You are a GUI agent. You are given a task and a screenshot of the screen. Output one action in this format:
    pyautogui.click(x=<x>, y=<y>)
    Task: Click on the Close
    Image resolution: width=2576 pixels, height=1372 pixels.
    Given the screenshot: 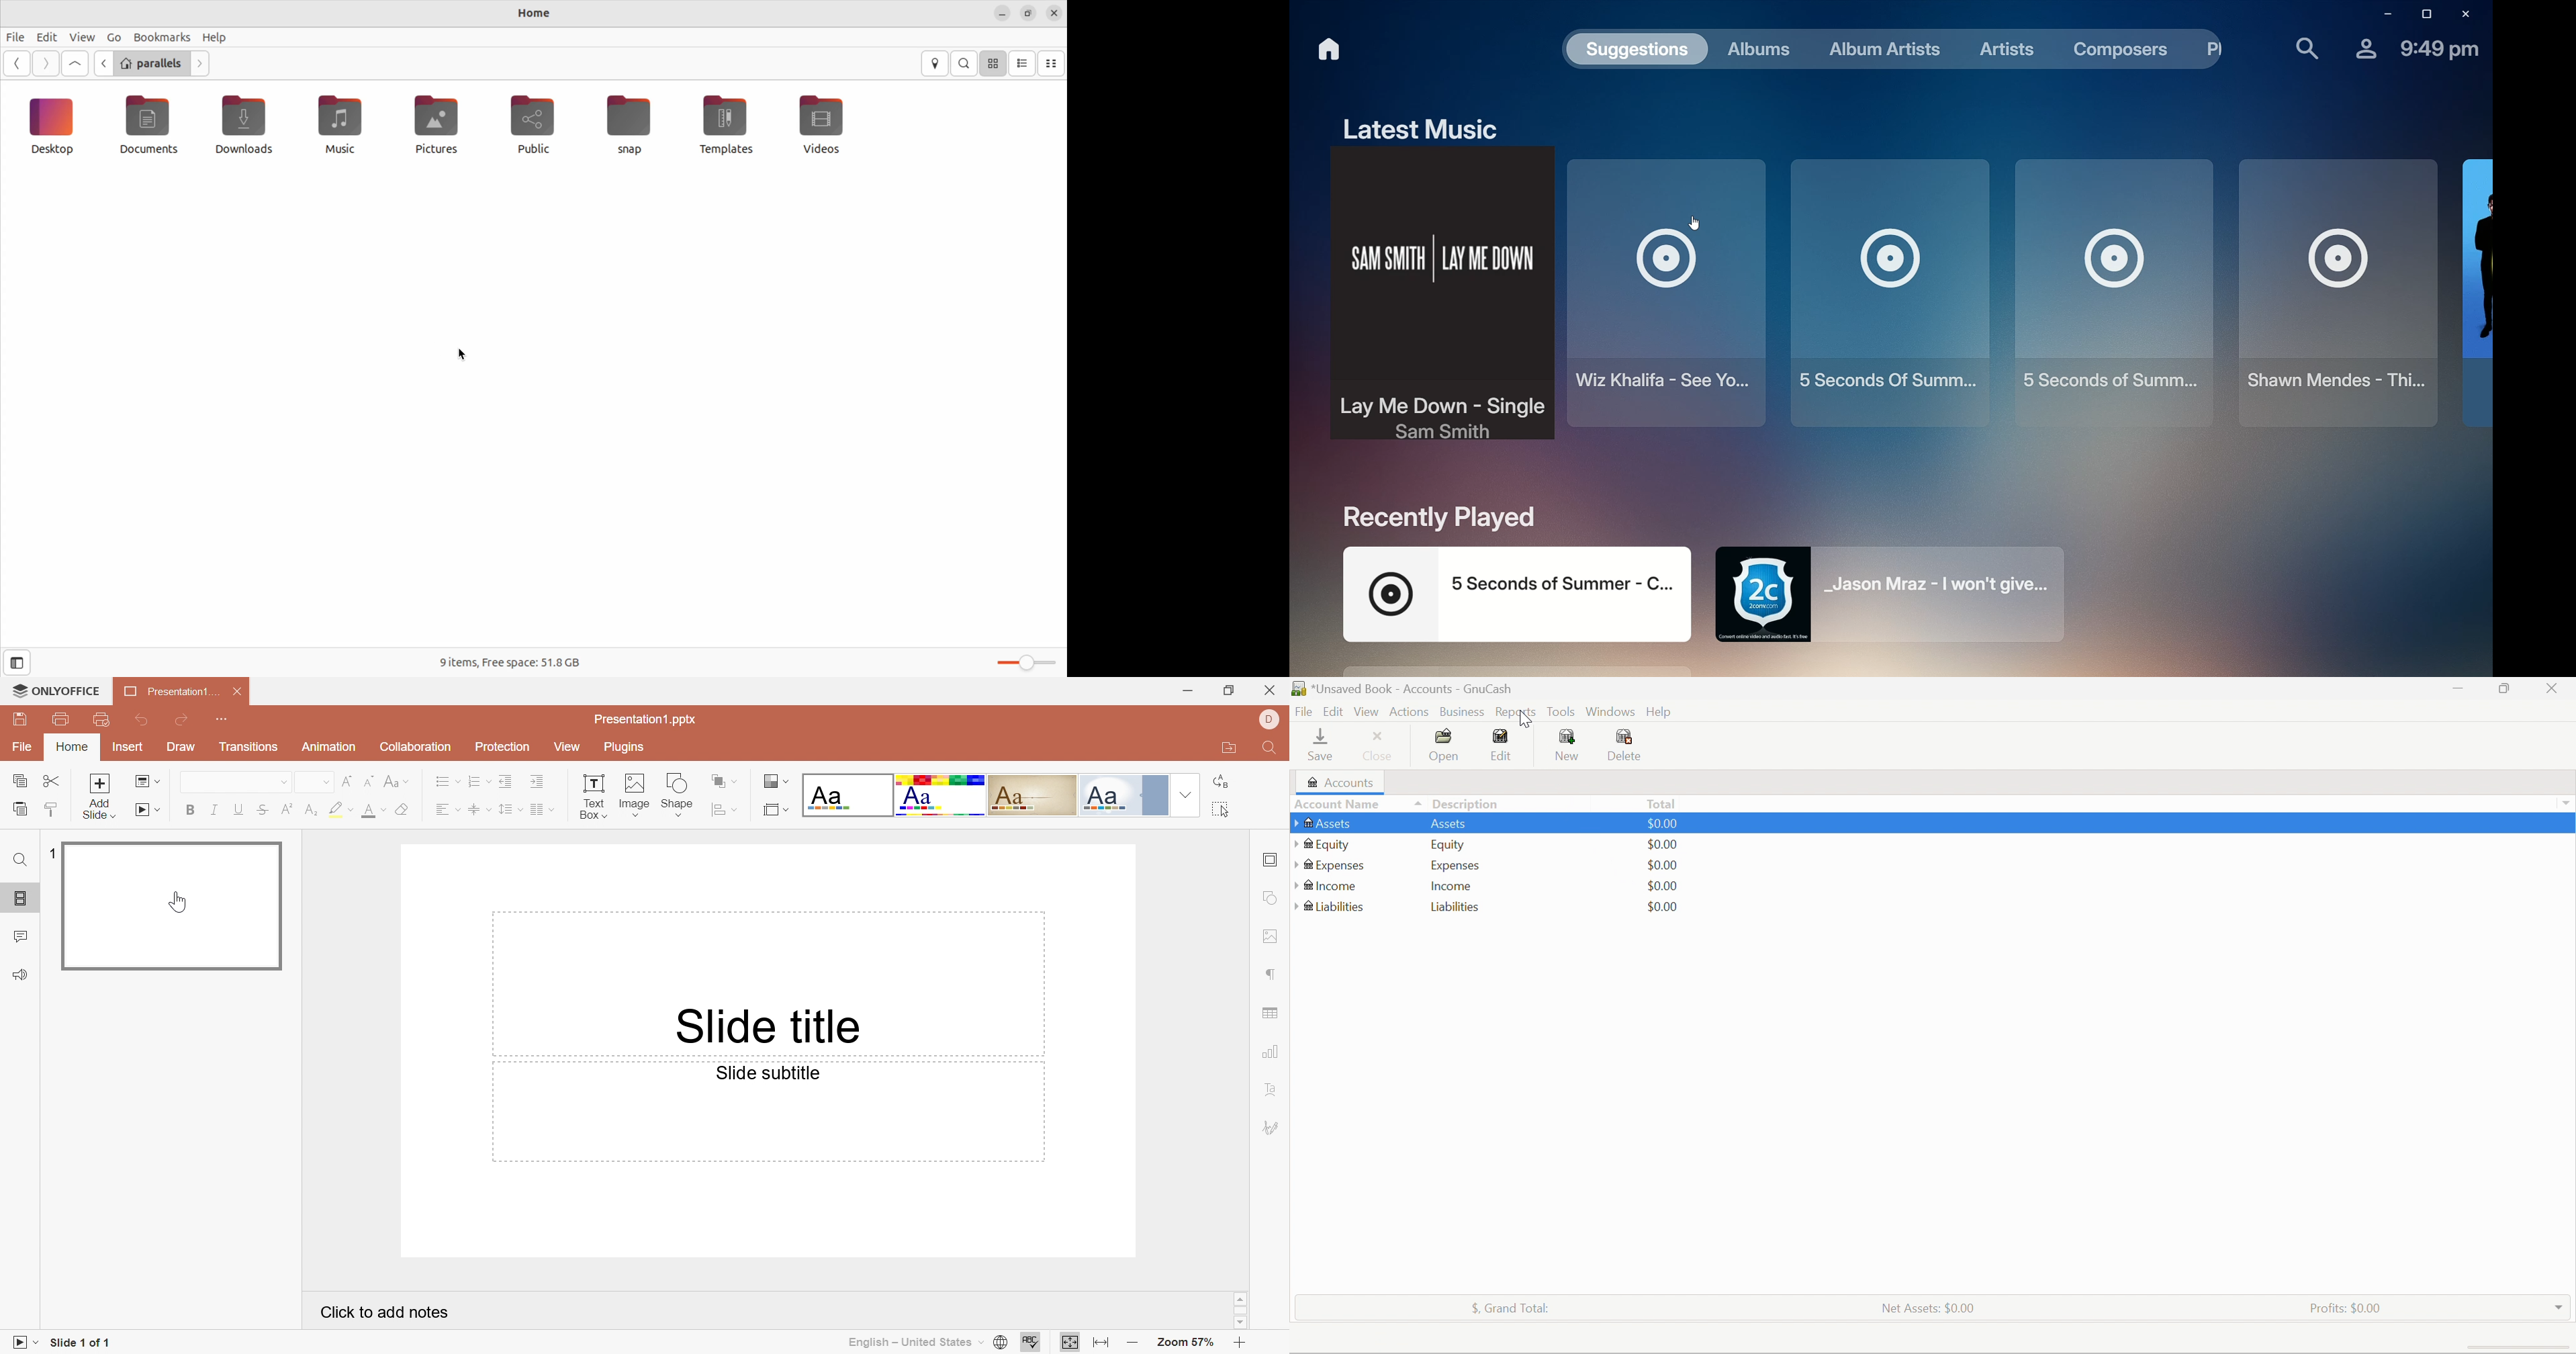 What is the action you would take?
    pyautogui.click(x=2554, y=688)
    